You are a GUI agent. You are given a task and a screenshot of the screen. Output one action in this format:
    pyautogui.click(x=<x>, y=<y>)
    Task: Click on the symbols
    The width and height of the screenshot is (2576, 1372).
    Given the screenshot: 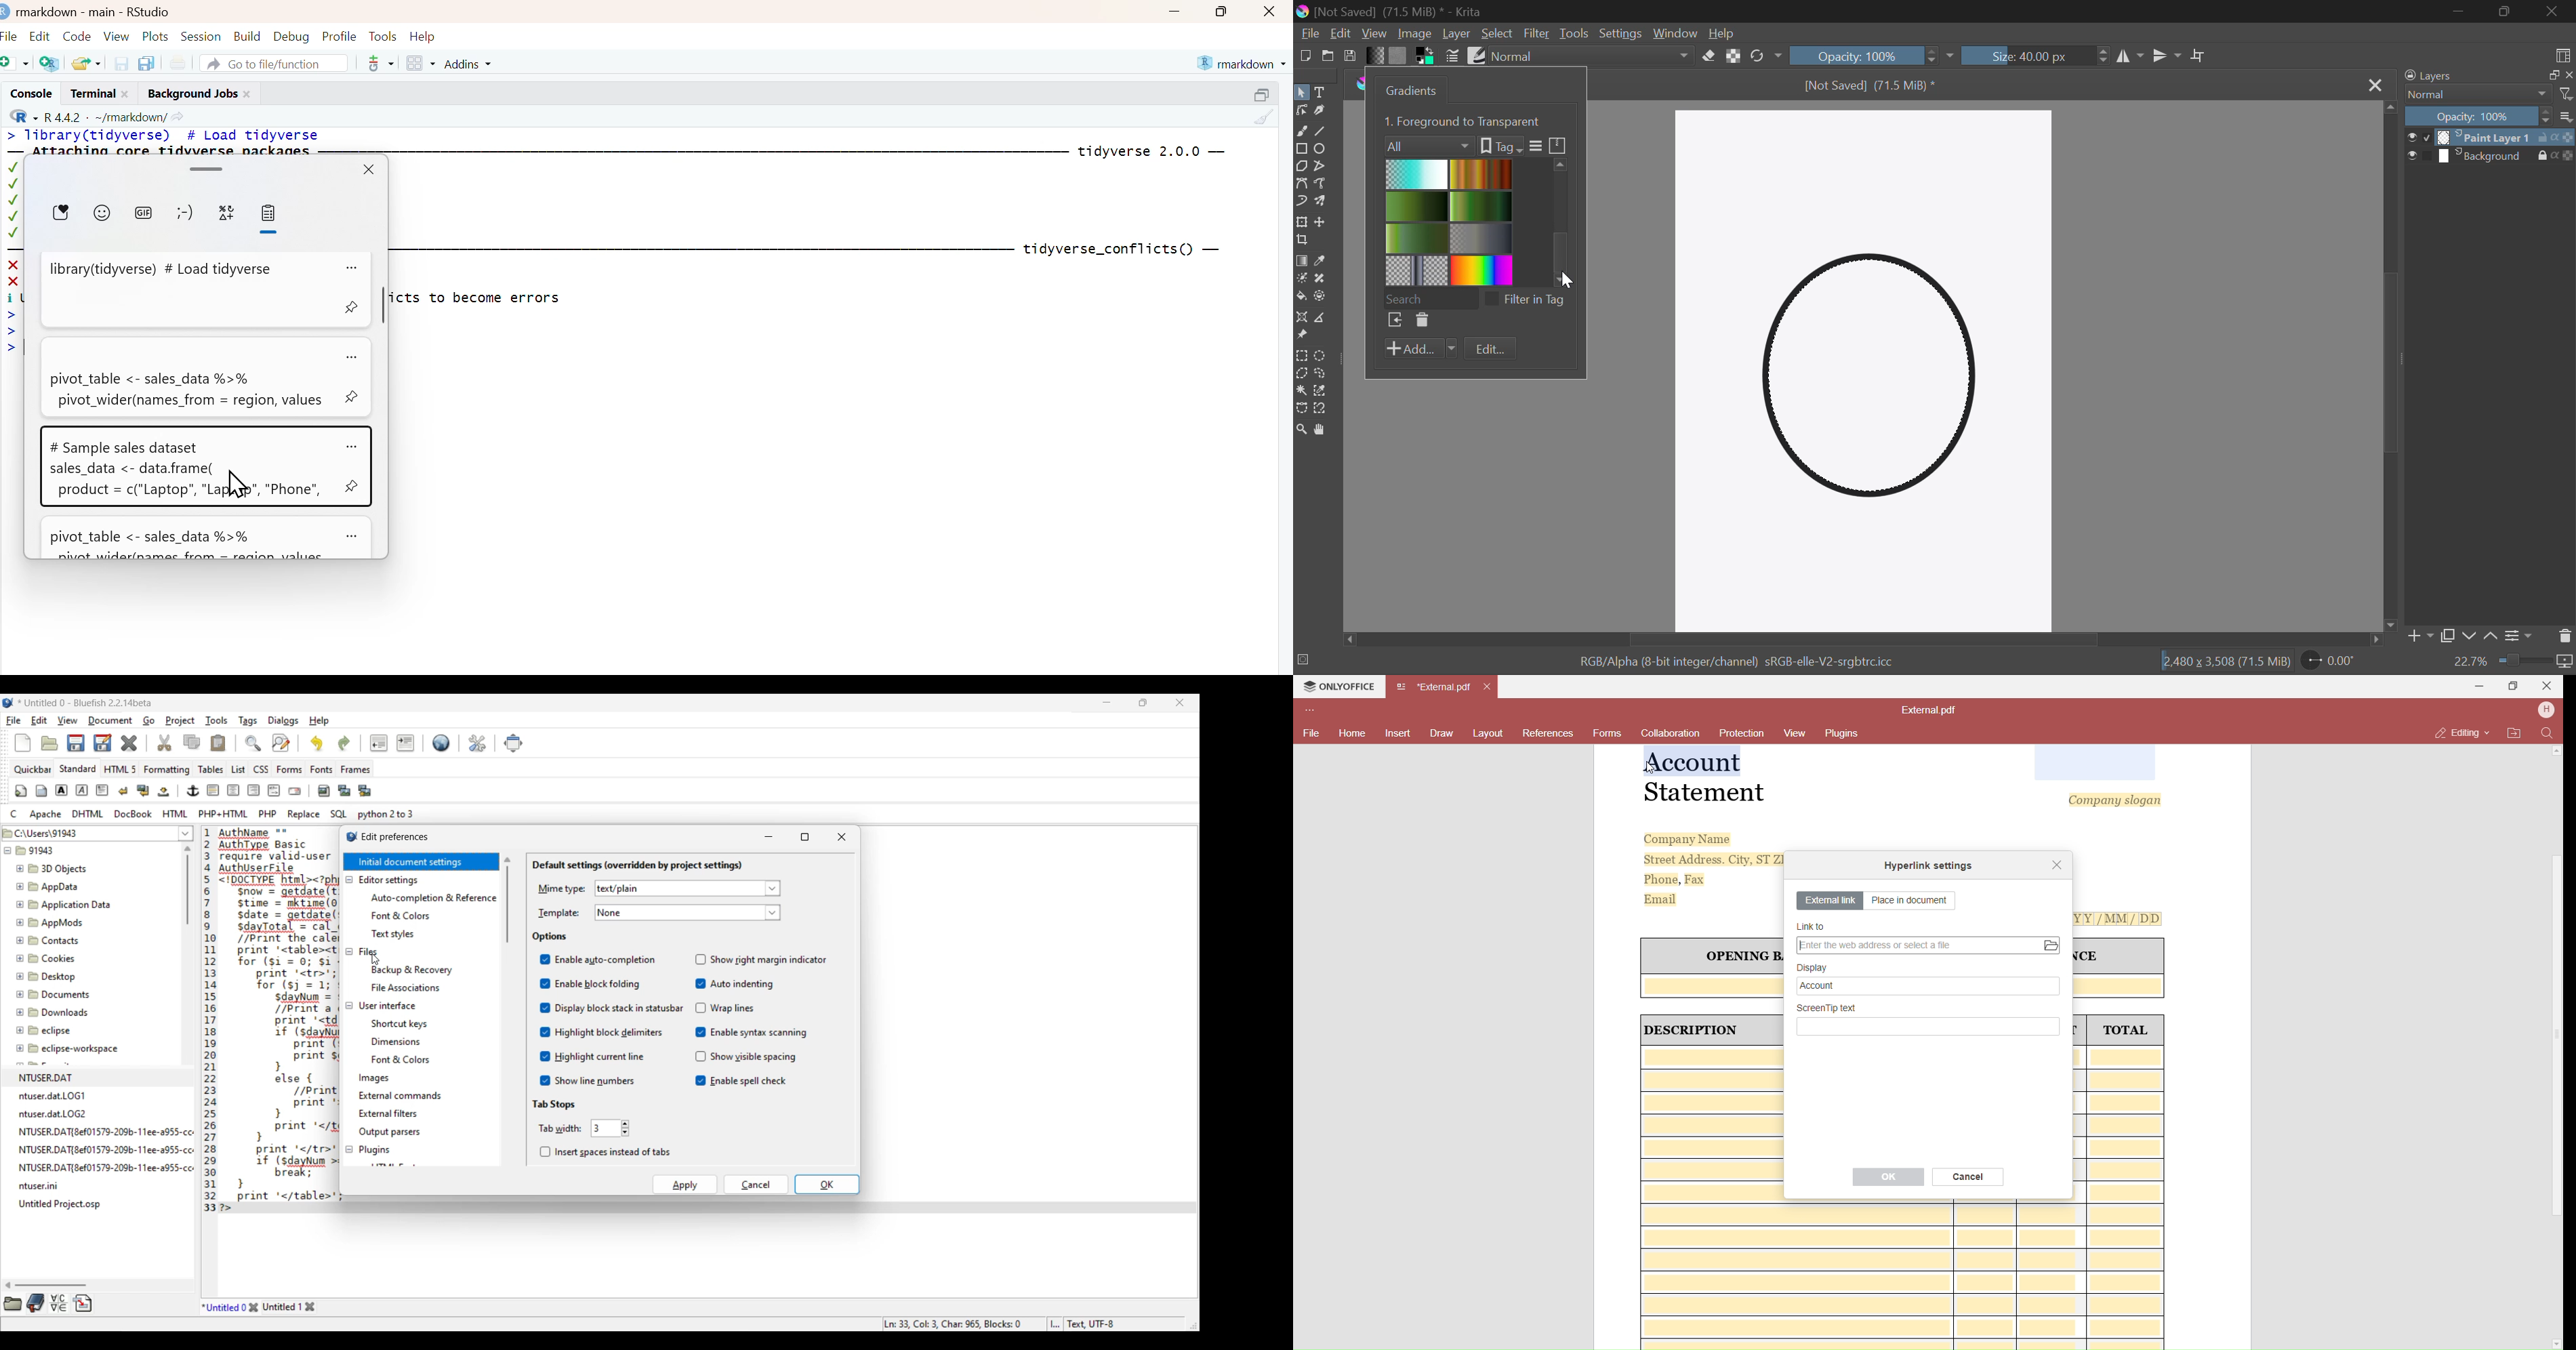 What is the action you would take?
    pyautogui.click(x=230, y=216)
    